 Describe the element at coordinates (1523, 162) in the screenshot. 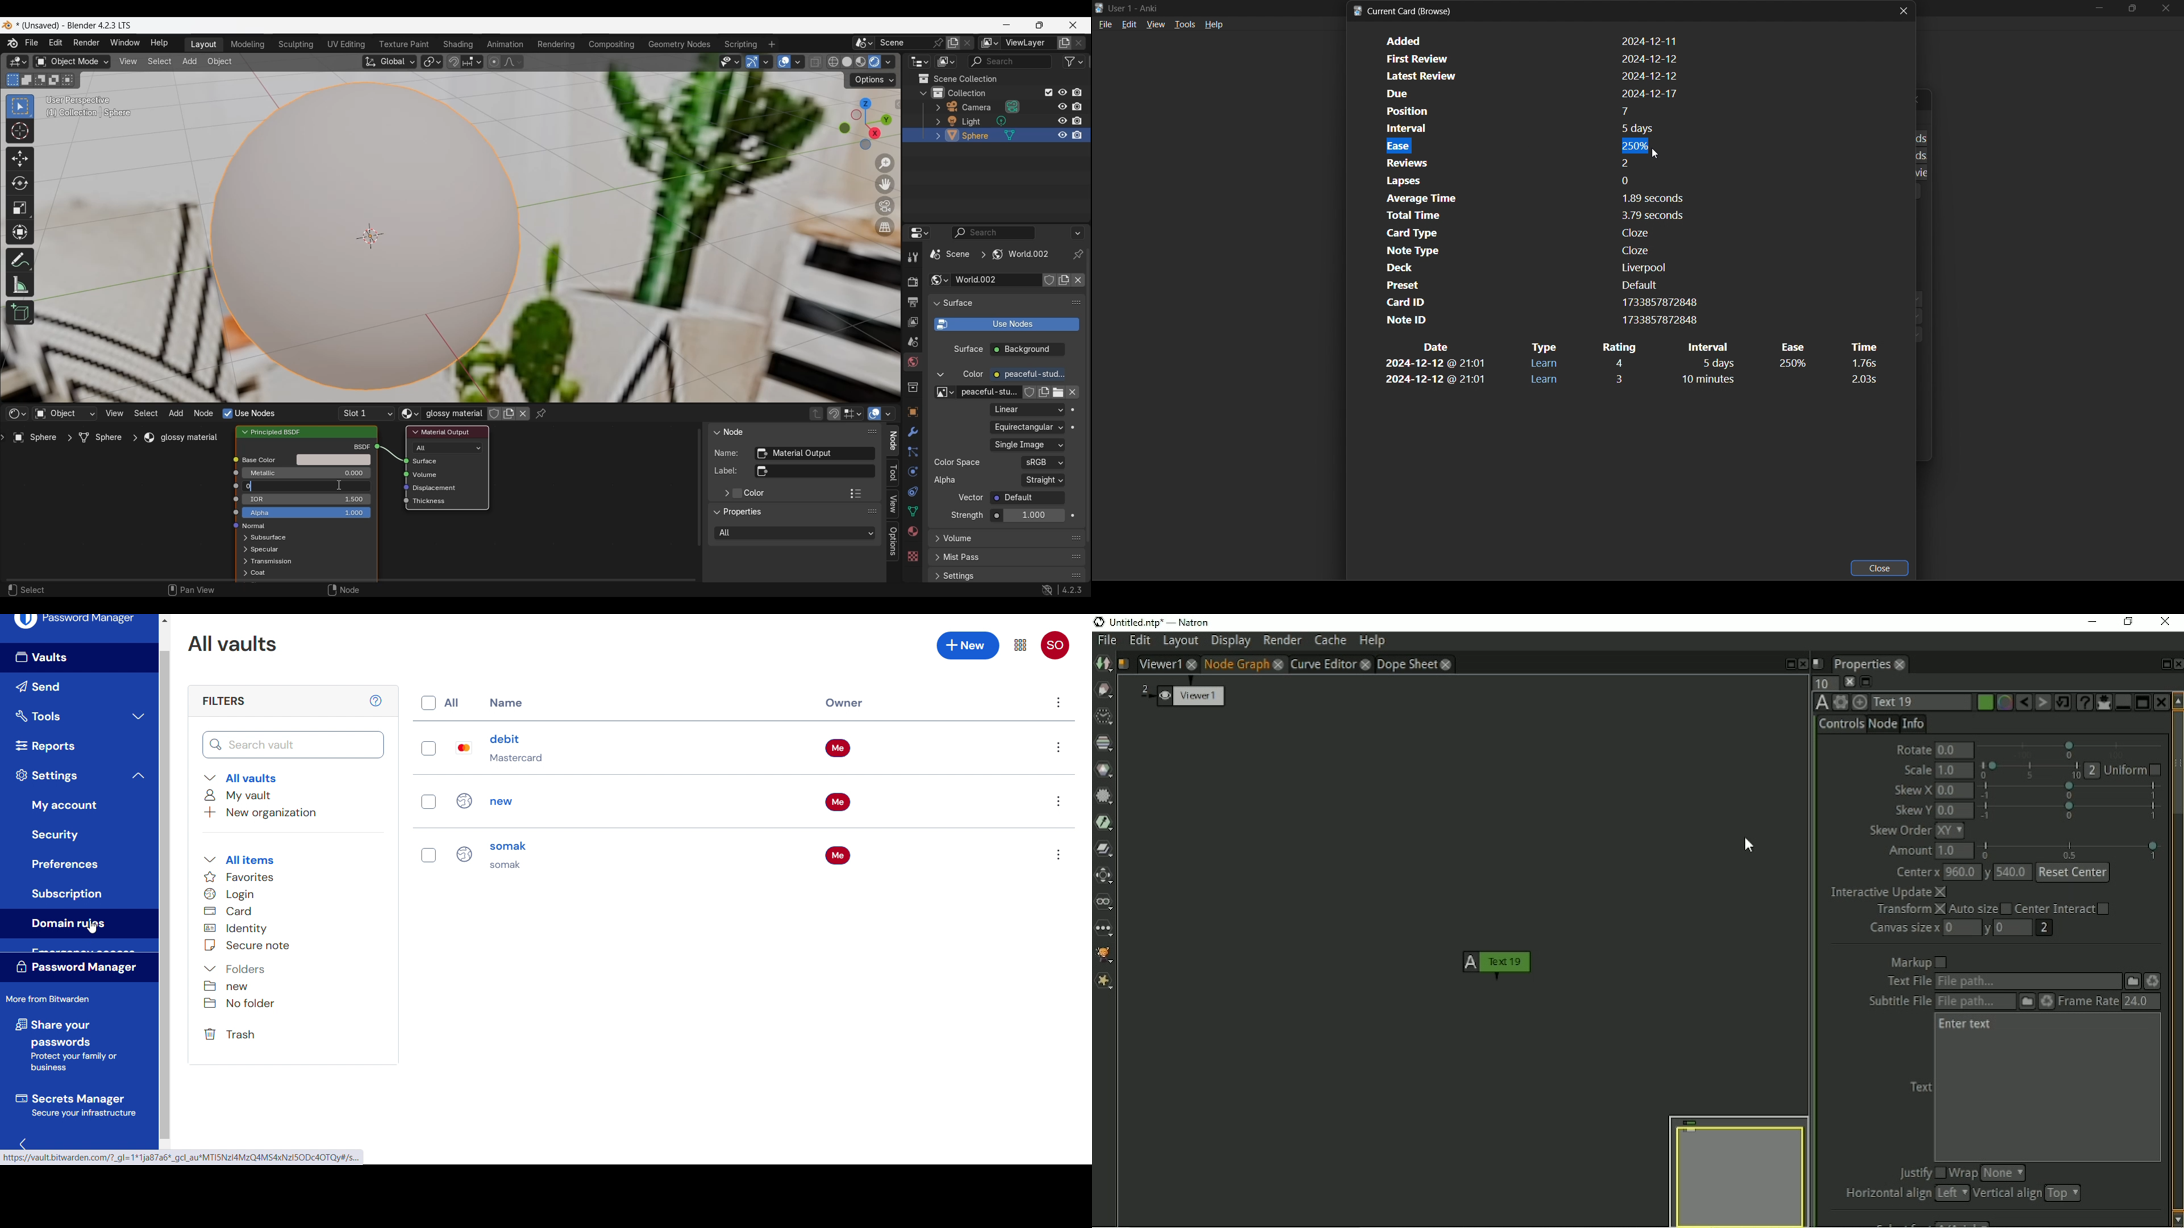

I see `card reviews` at that location.